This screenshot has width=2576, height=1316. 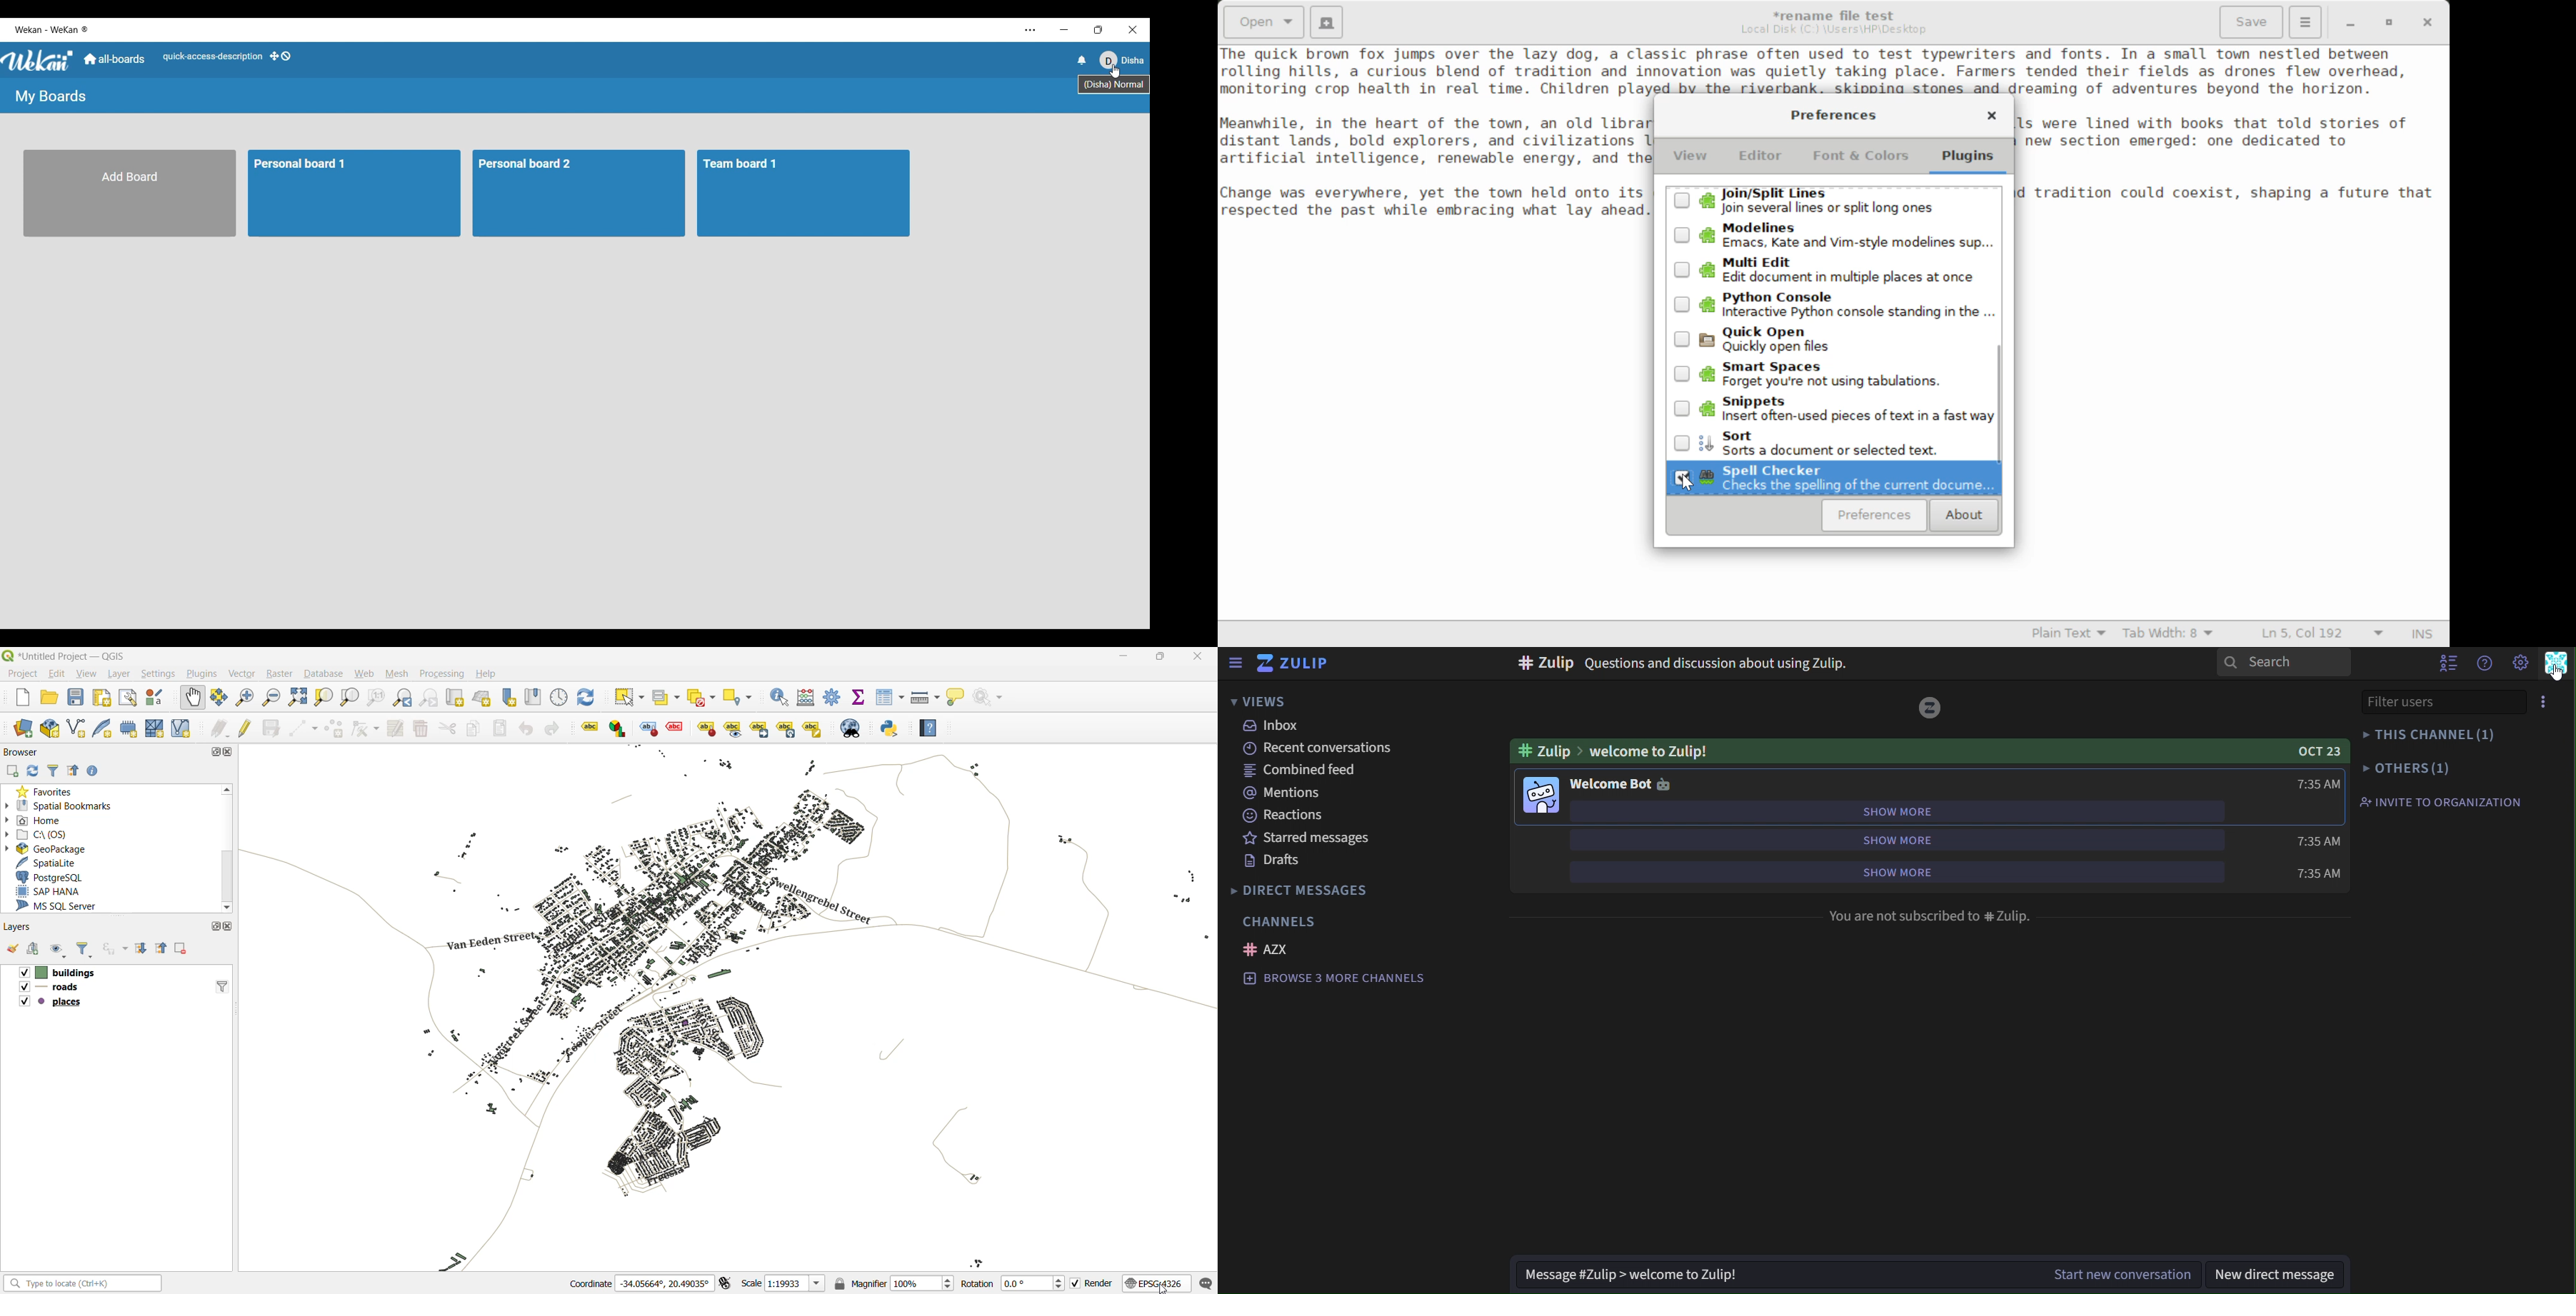 What do you see at coordinates (20, 672) in the screenshot?
I see `project` at bounding box center [20, 672].